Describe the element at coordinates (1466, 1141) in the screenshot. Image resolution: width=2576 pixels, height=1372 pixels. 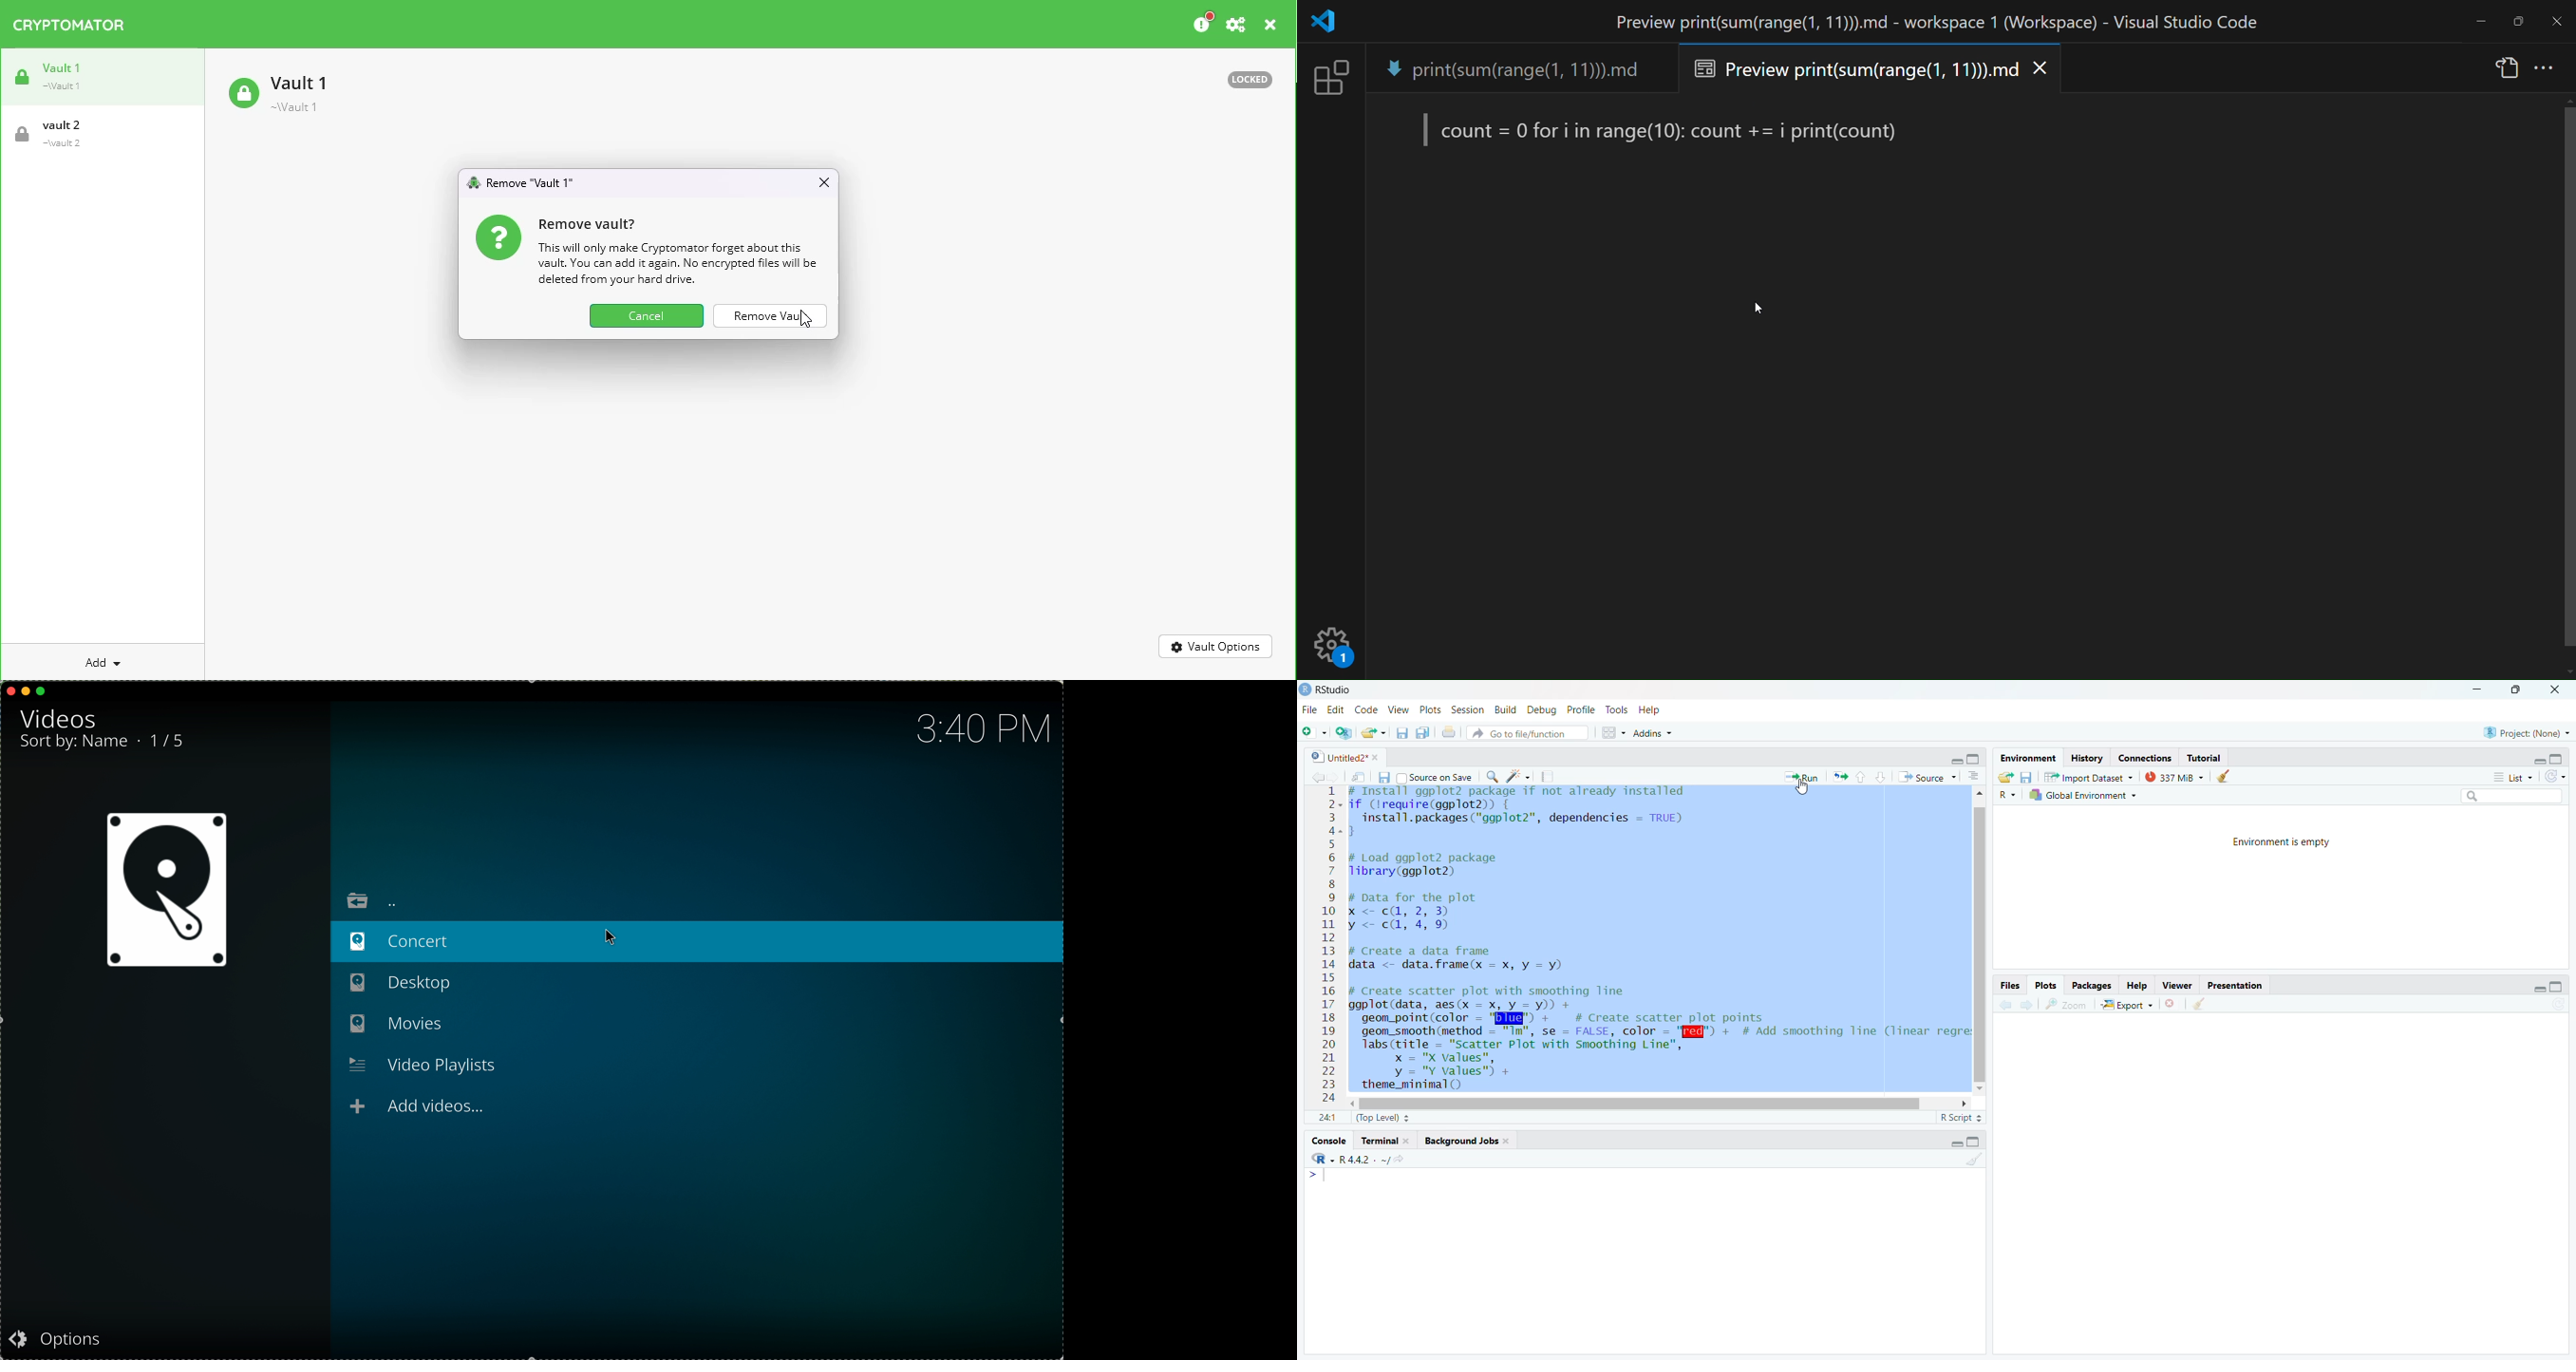
I see `background Jobs` at that location.